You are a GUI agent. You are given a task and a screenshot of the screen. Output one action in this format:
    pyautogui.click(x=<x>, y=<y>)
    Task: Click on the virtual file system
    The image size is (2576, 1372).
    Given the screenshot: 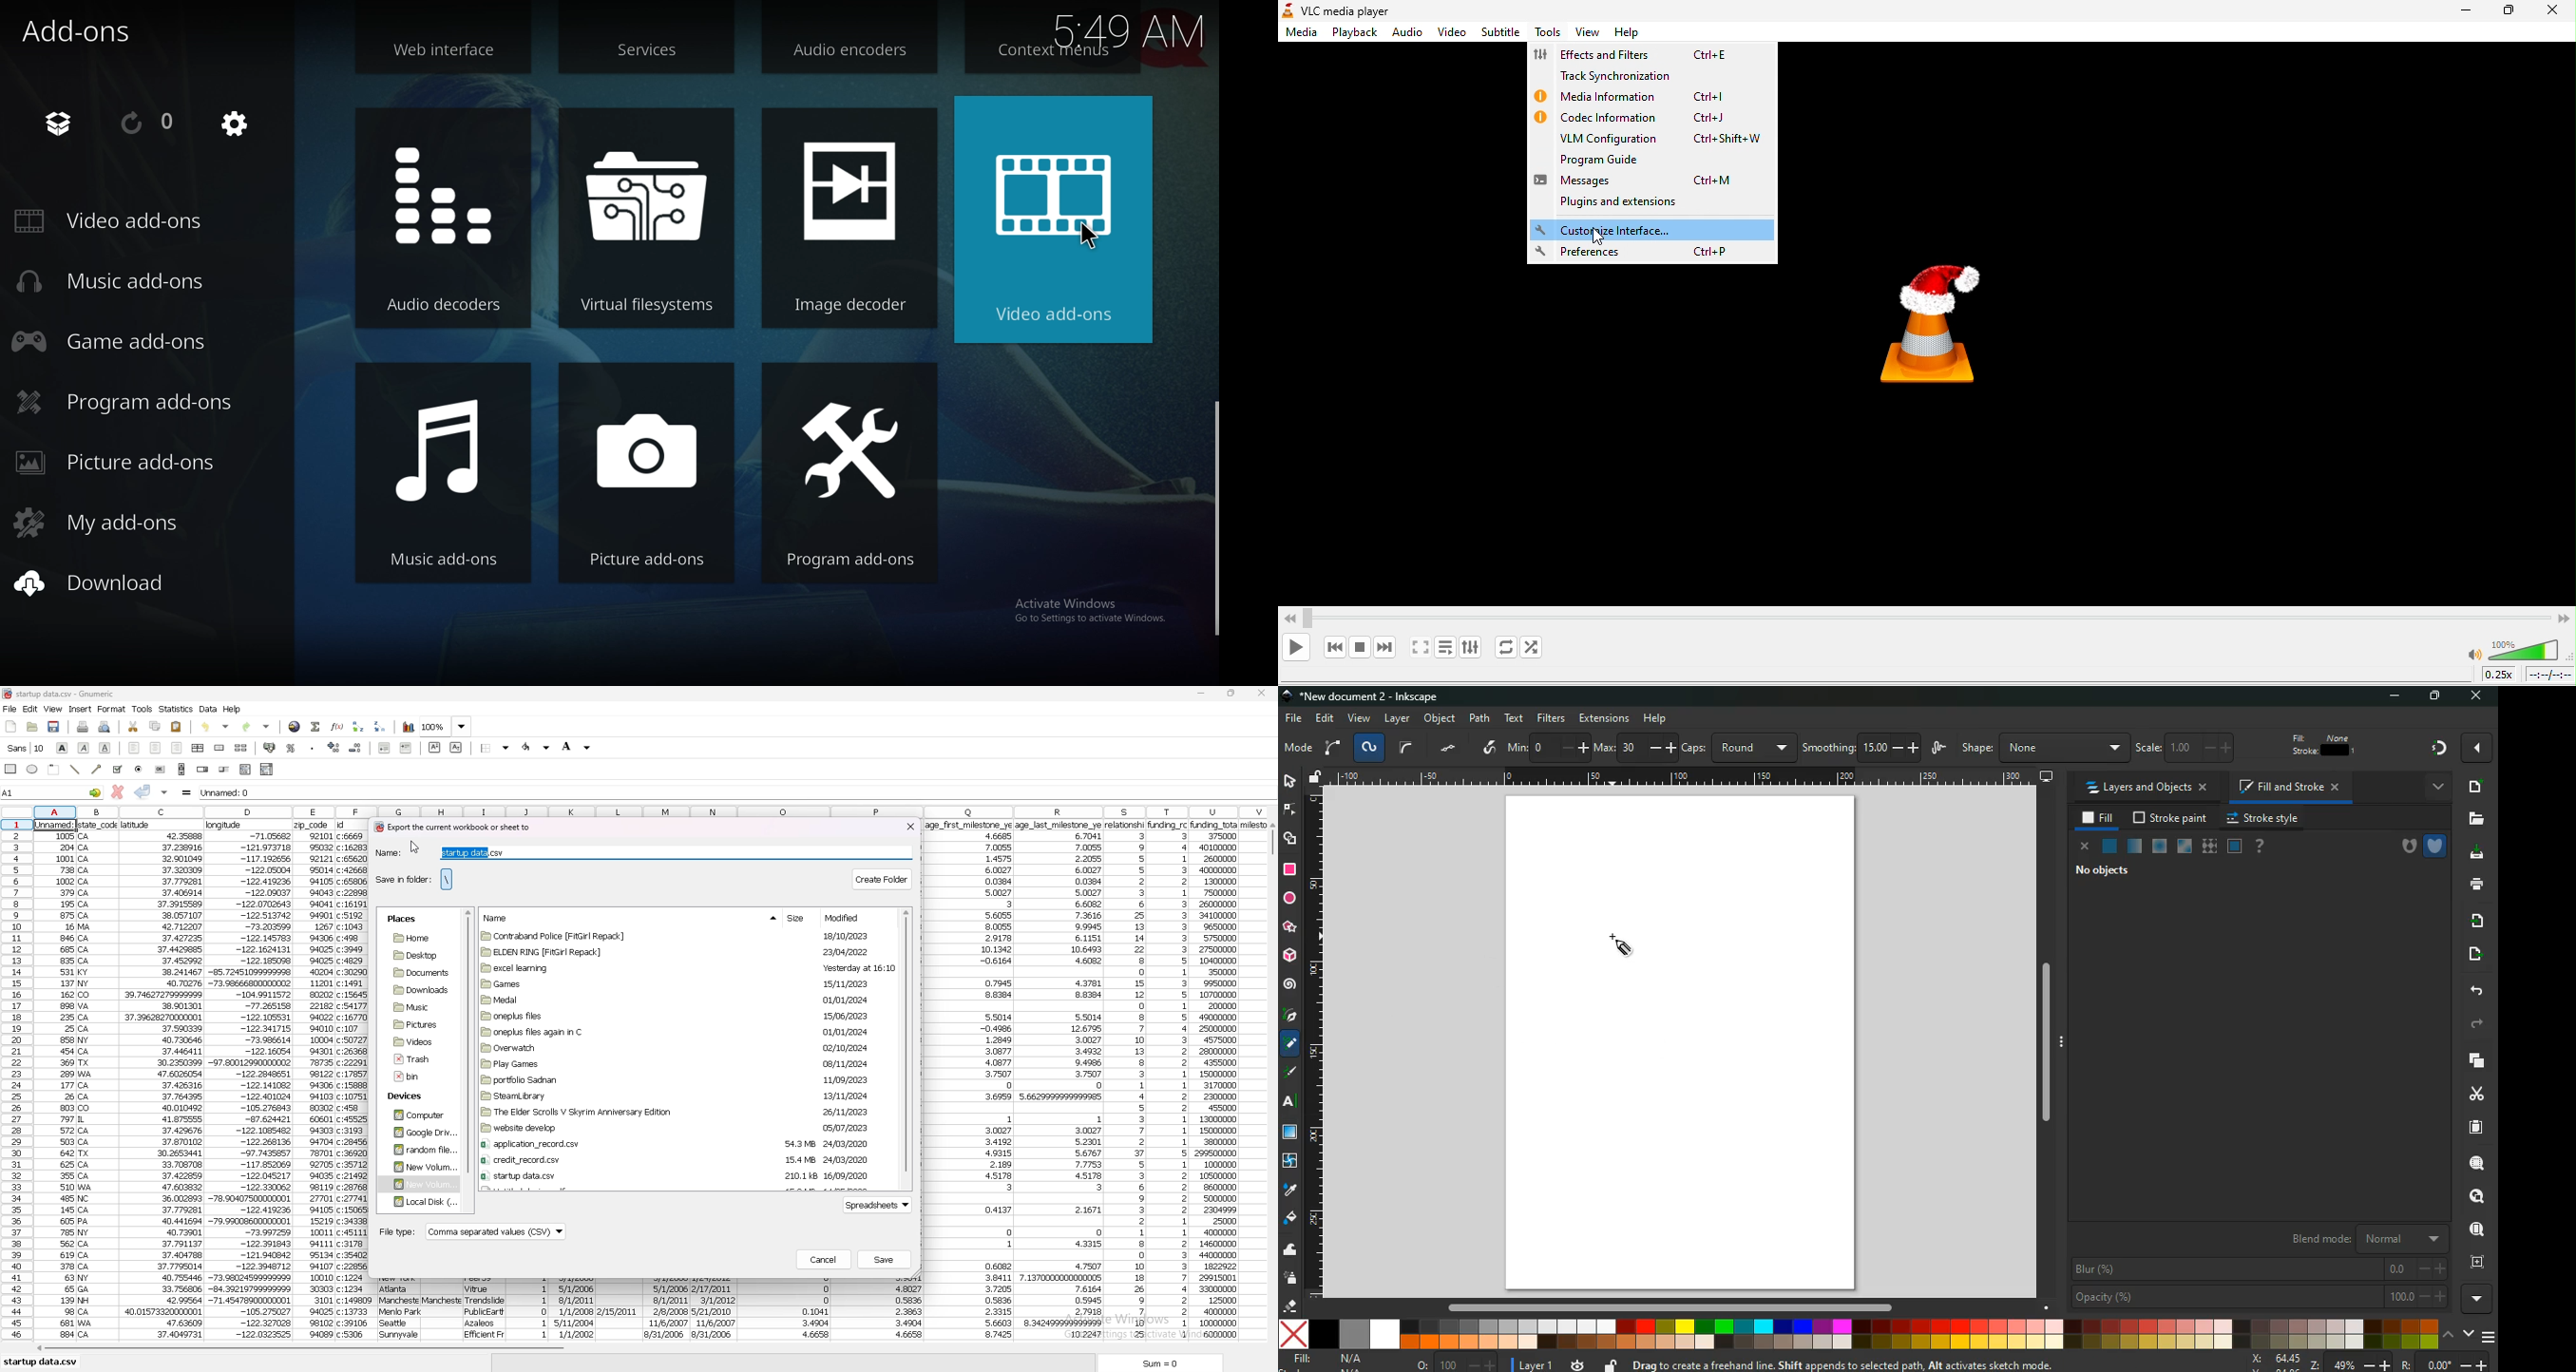 What is the action you would take?
    pyautogui.click(x=648, y=218)
    